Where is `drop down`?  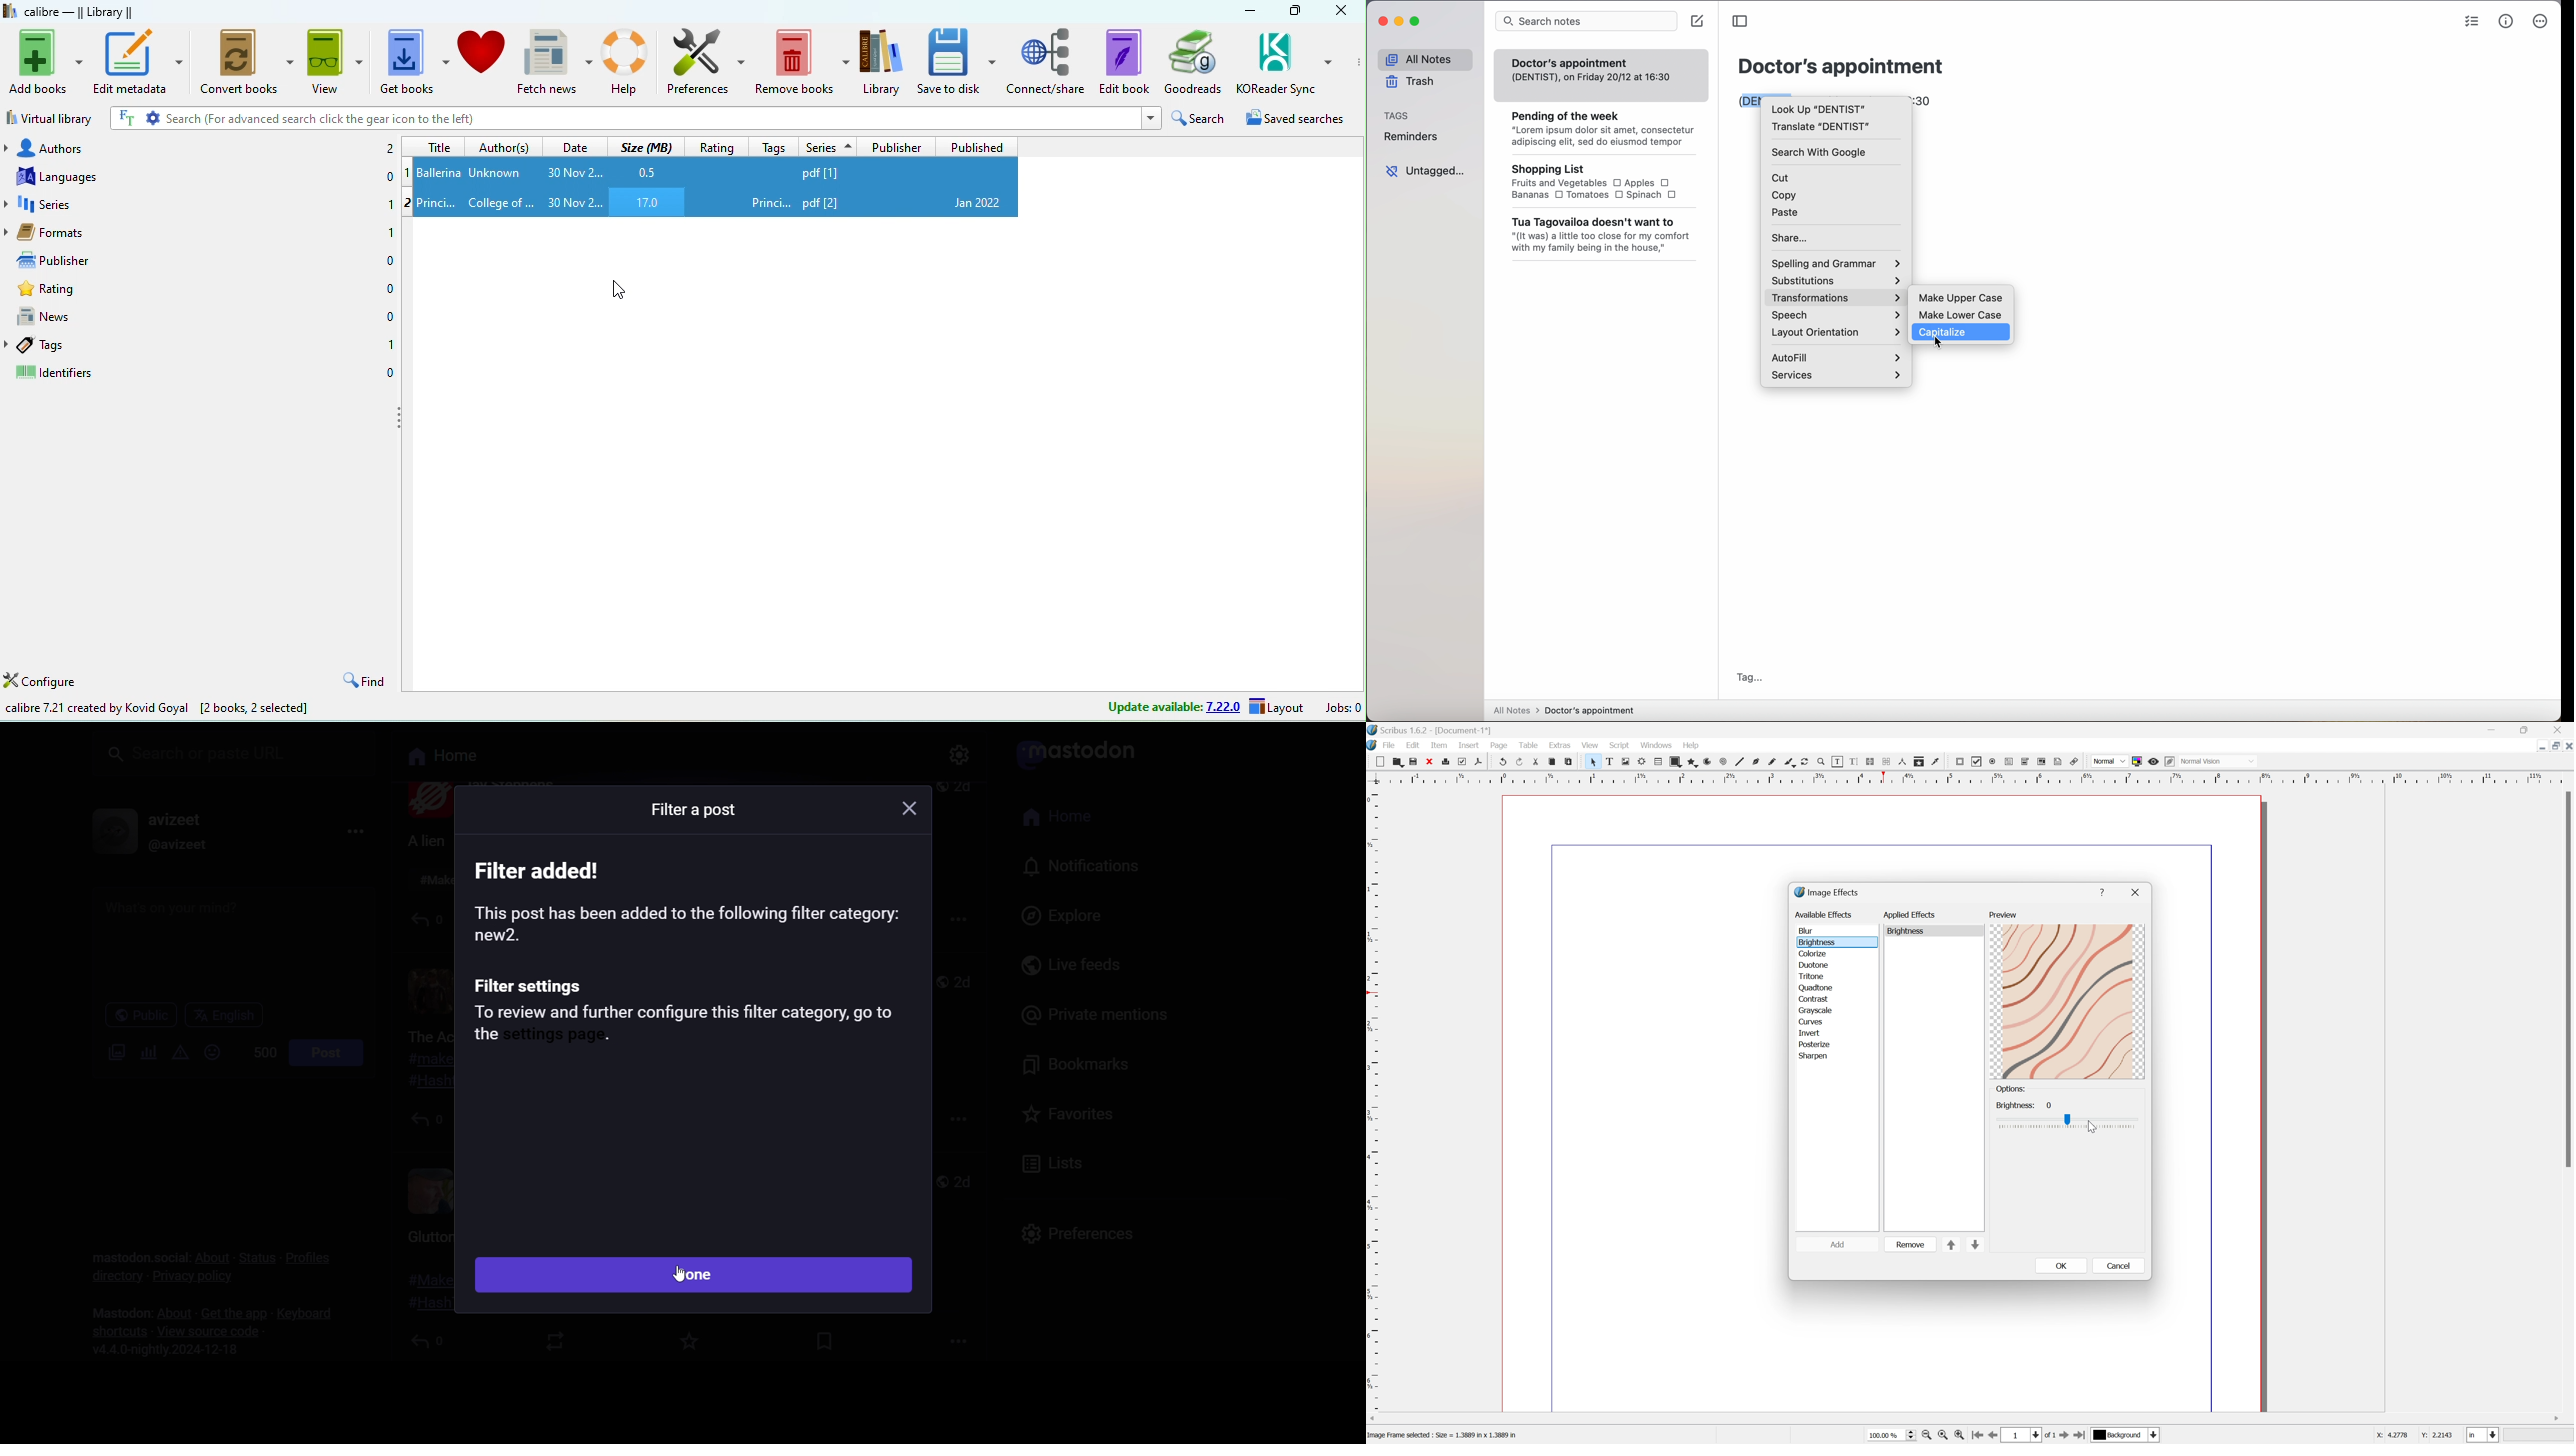 drop down is located at coordinates (9, 205).